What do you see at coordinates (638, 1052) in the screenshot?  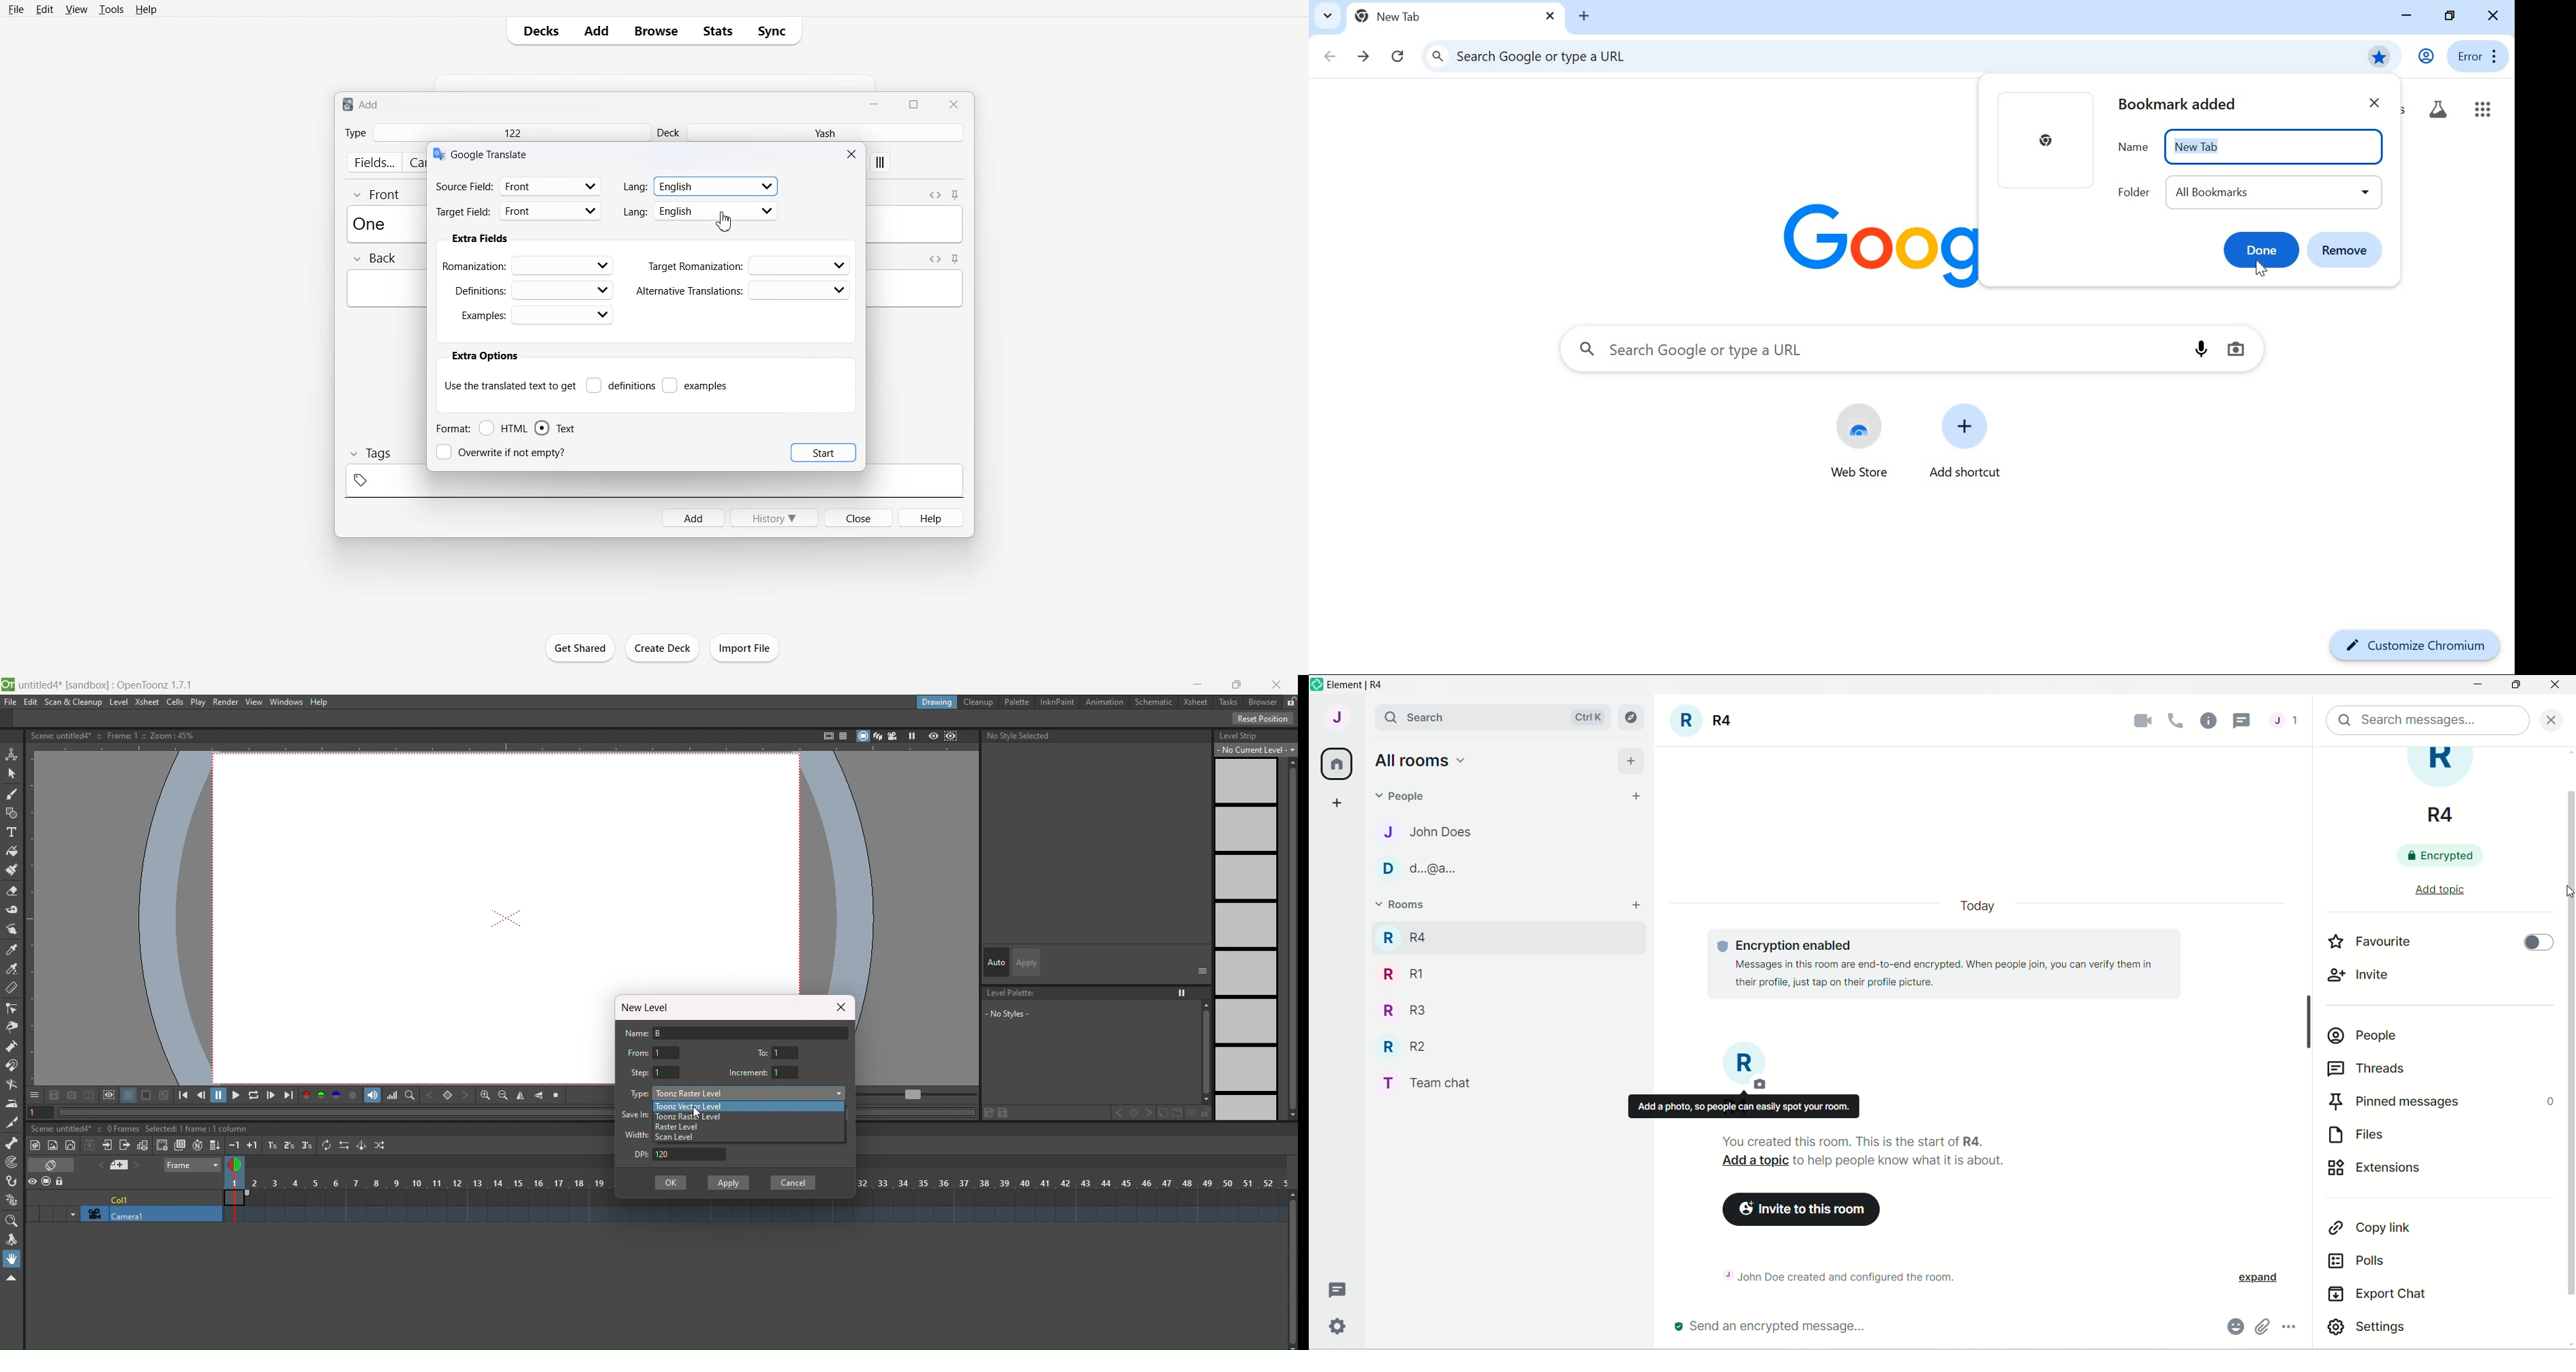 I see `from` at bounding box center [638, 1052].